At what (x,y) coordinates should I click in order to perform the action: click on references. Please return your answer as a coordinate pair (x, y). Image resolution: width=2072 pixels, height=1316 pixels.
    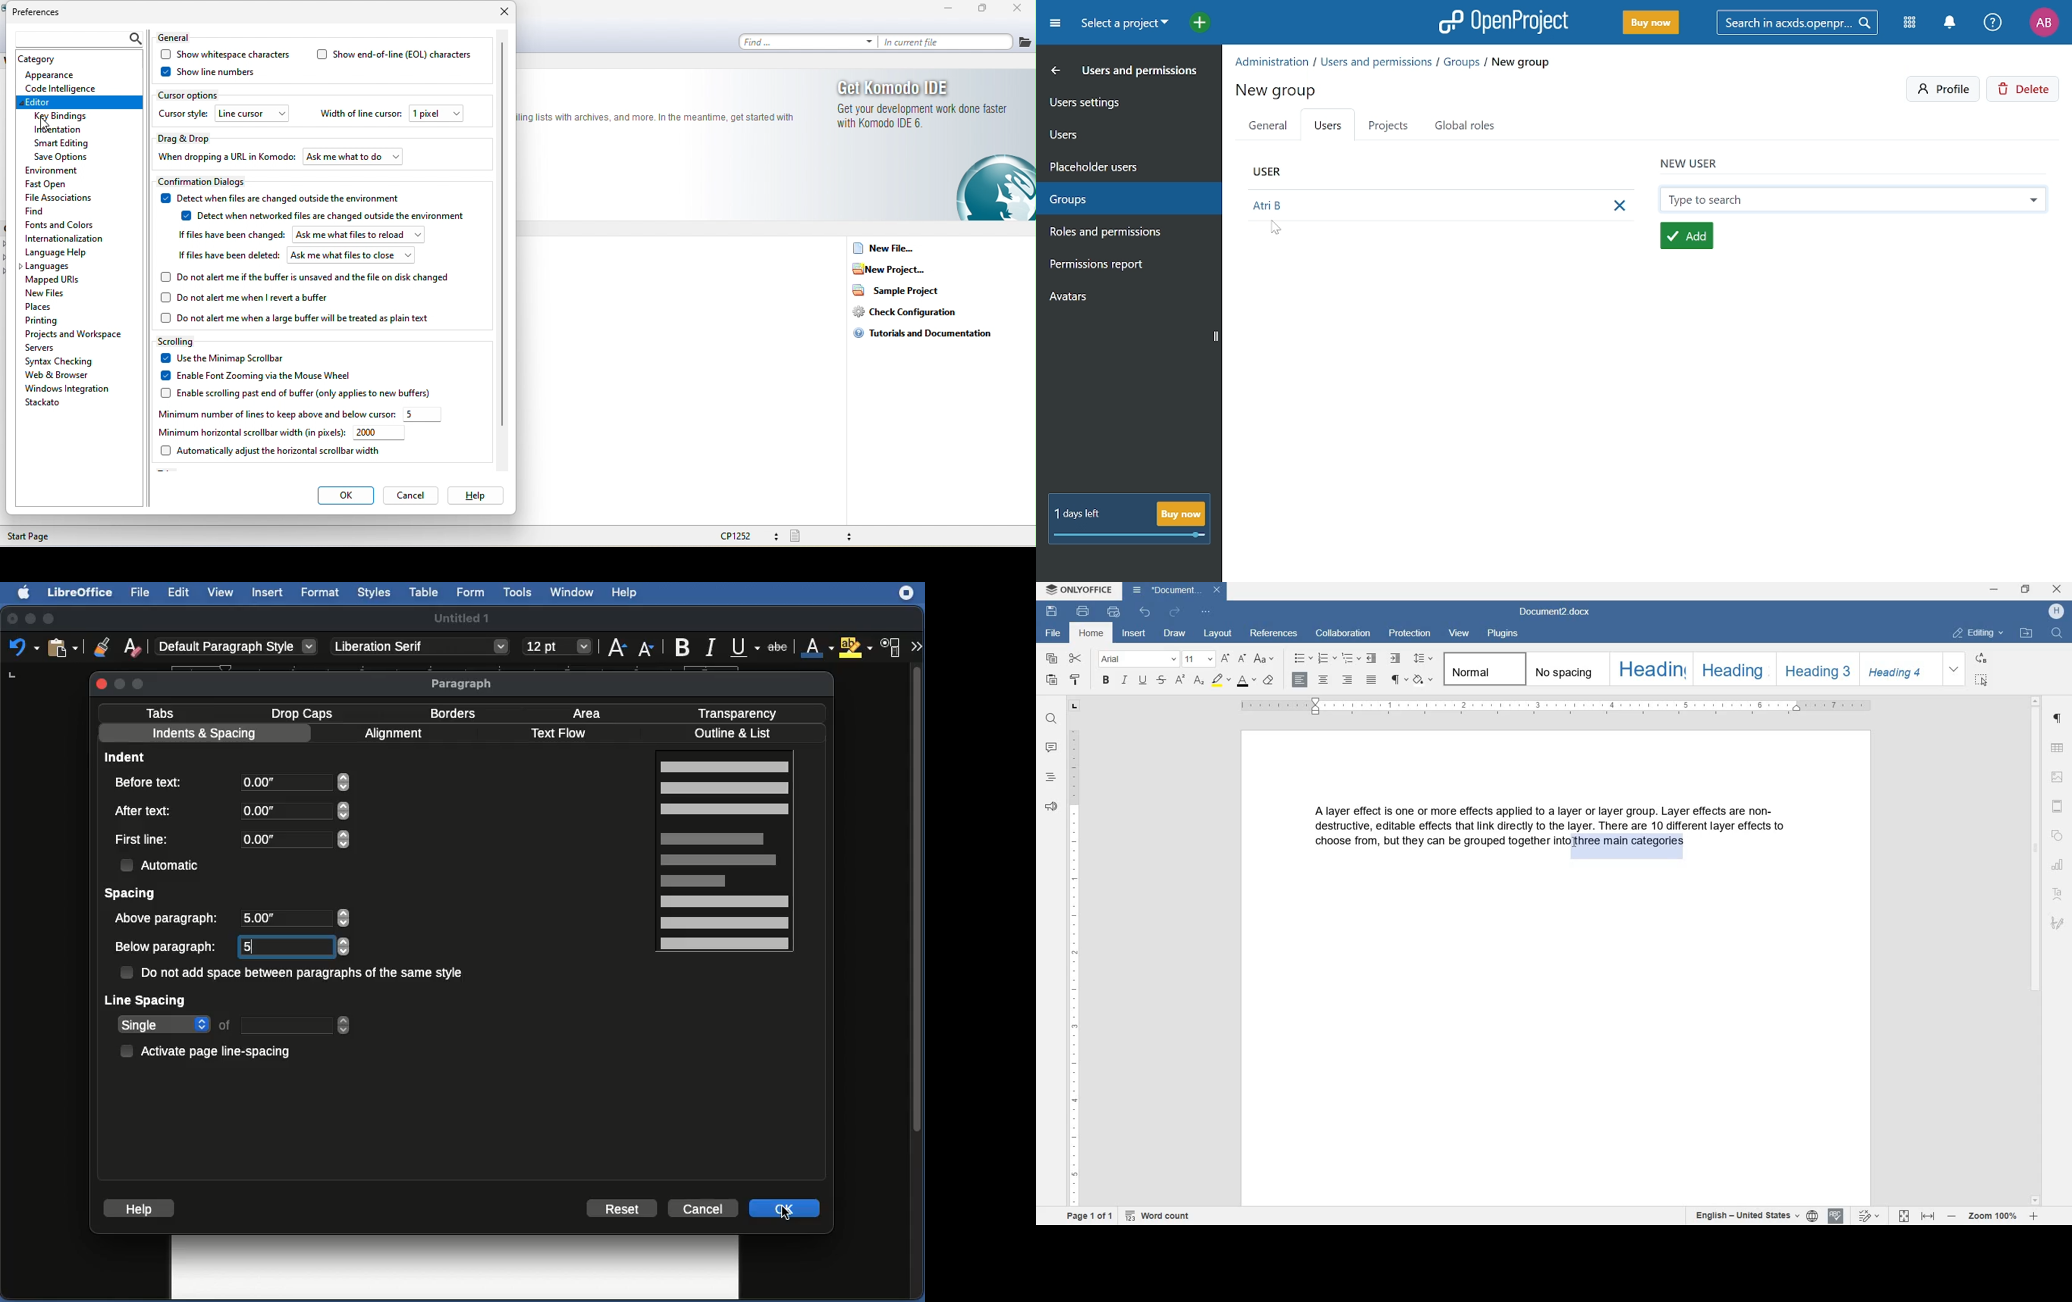
    Looking at the image, I should click on (1275, 634).